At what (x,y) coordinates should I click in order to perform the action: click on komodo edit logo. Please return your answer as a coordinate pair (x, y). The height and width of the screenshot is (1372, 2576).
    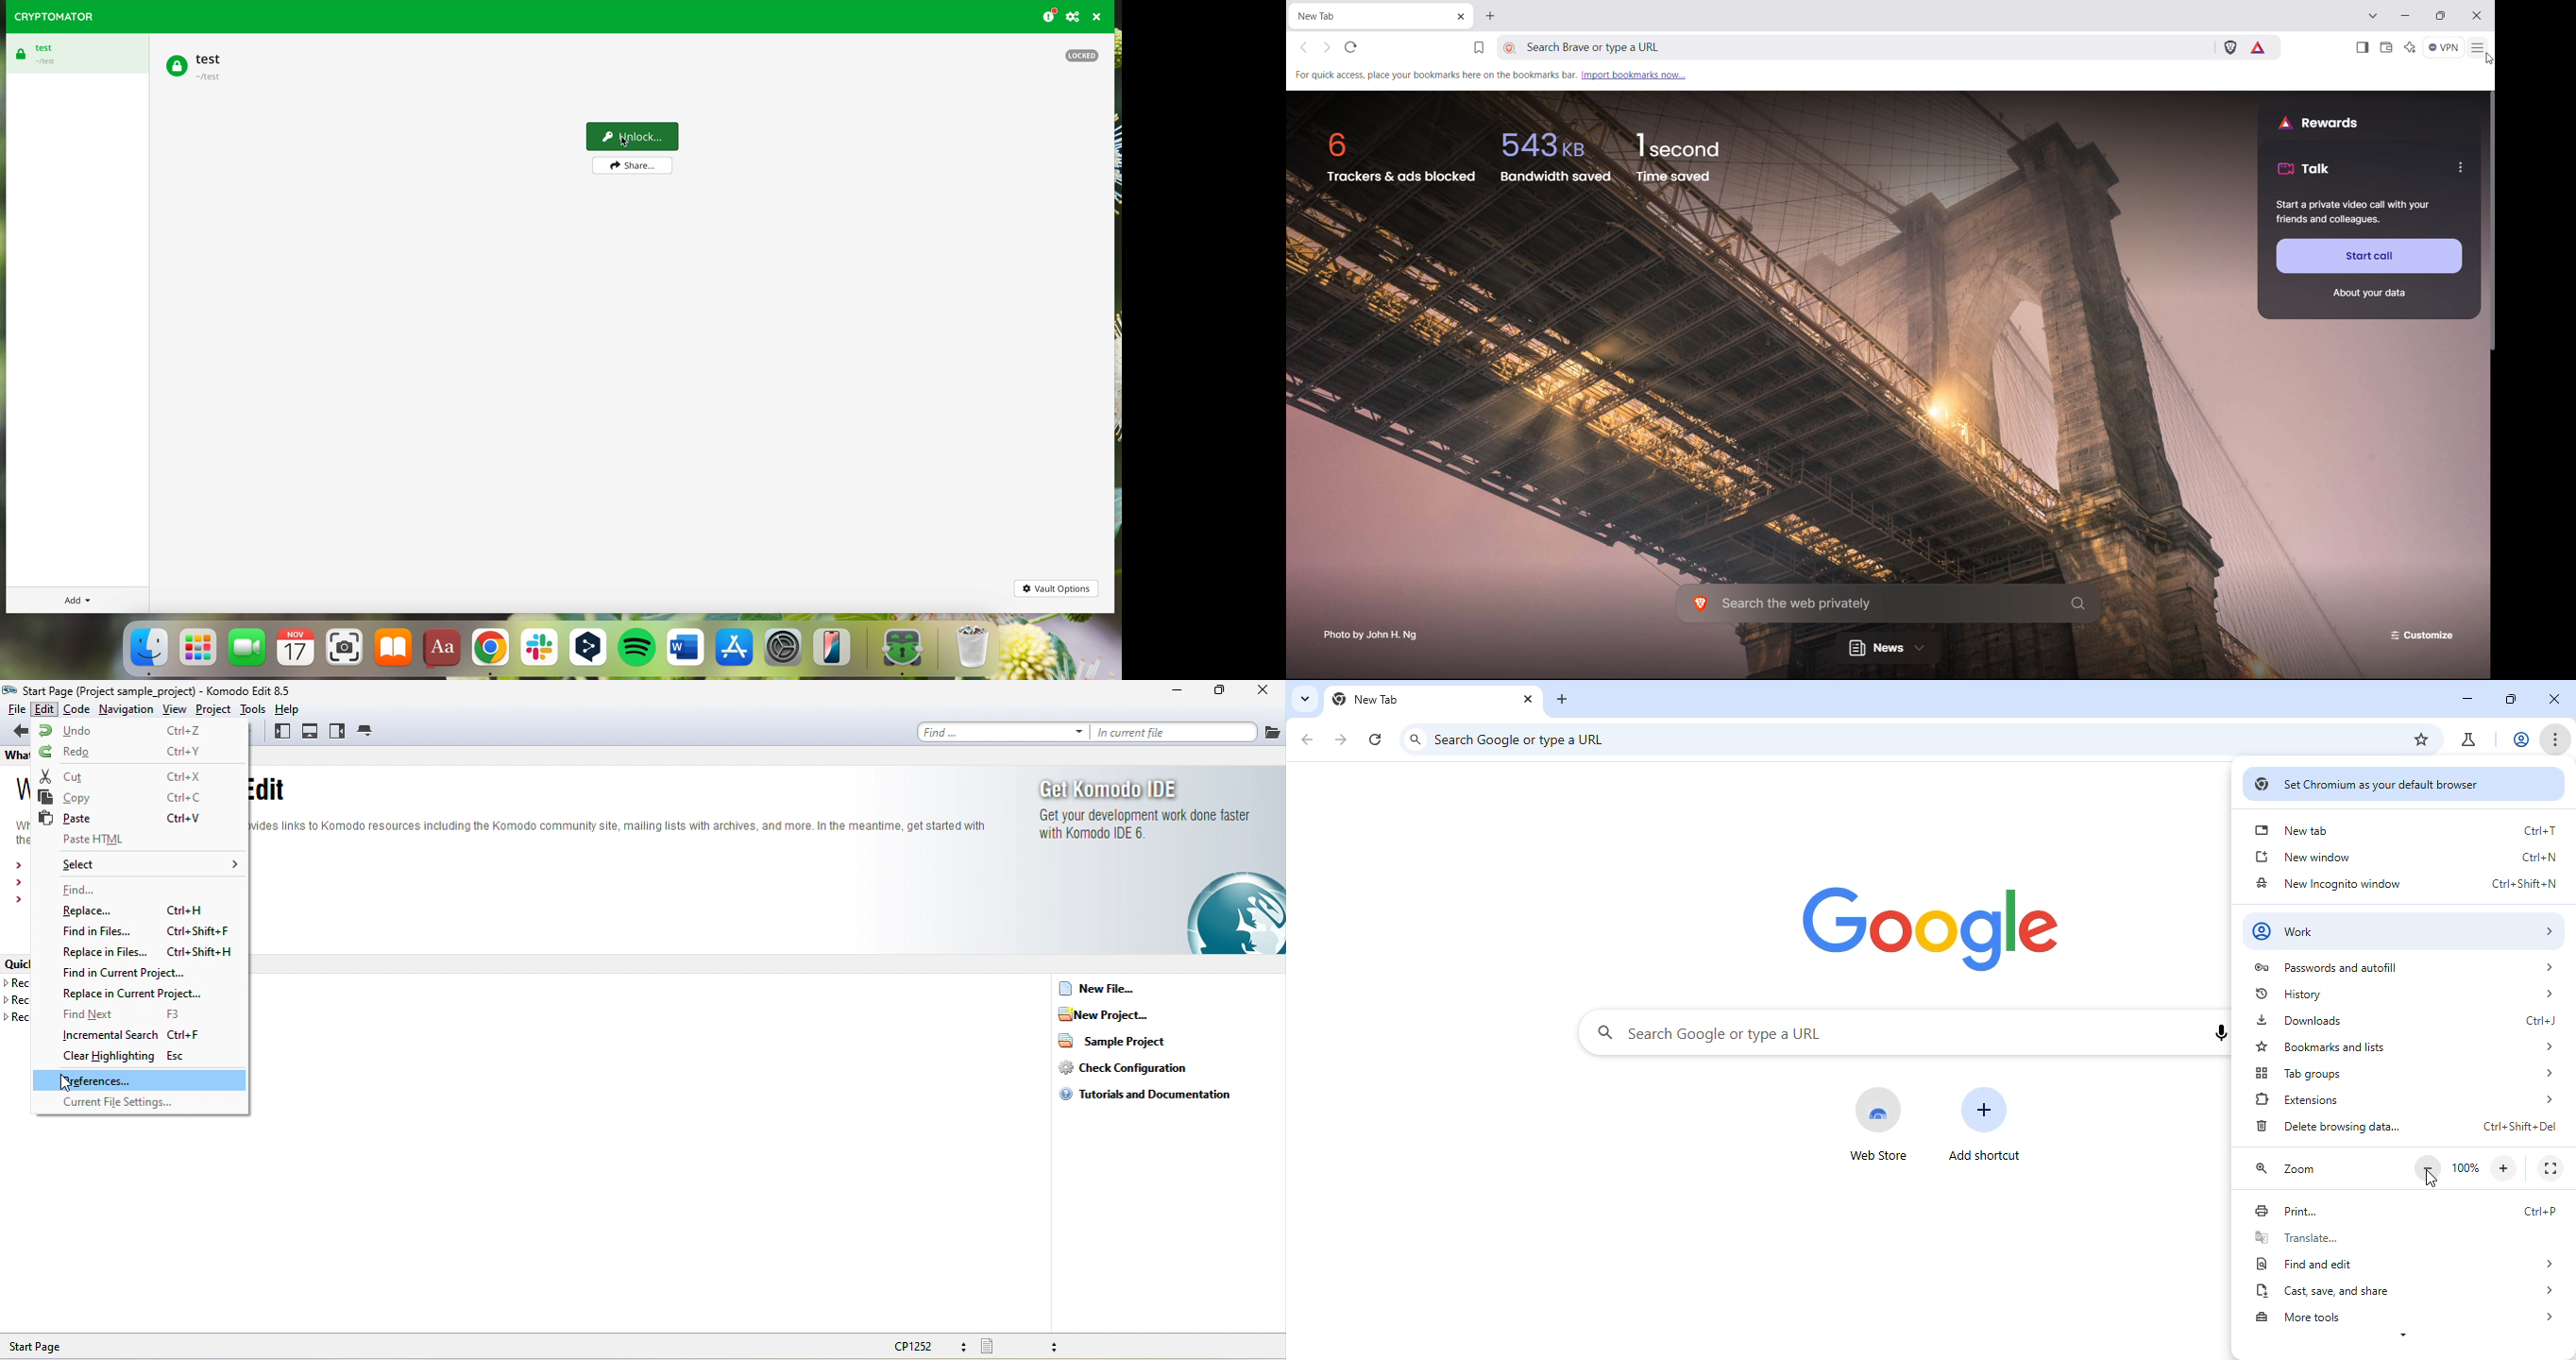
    Looking at the image, I should click on (1233, 912).